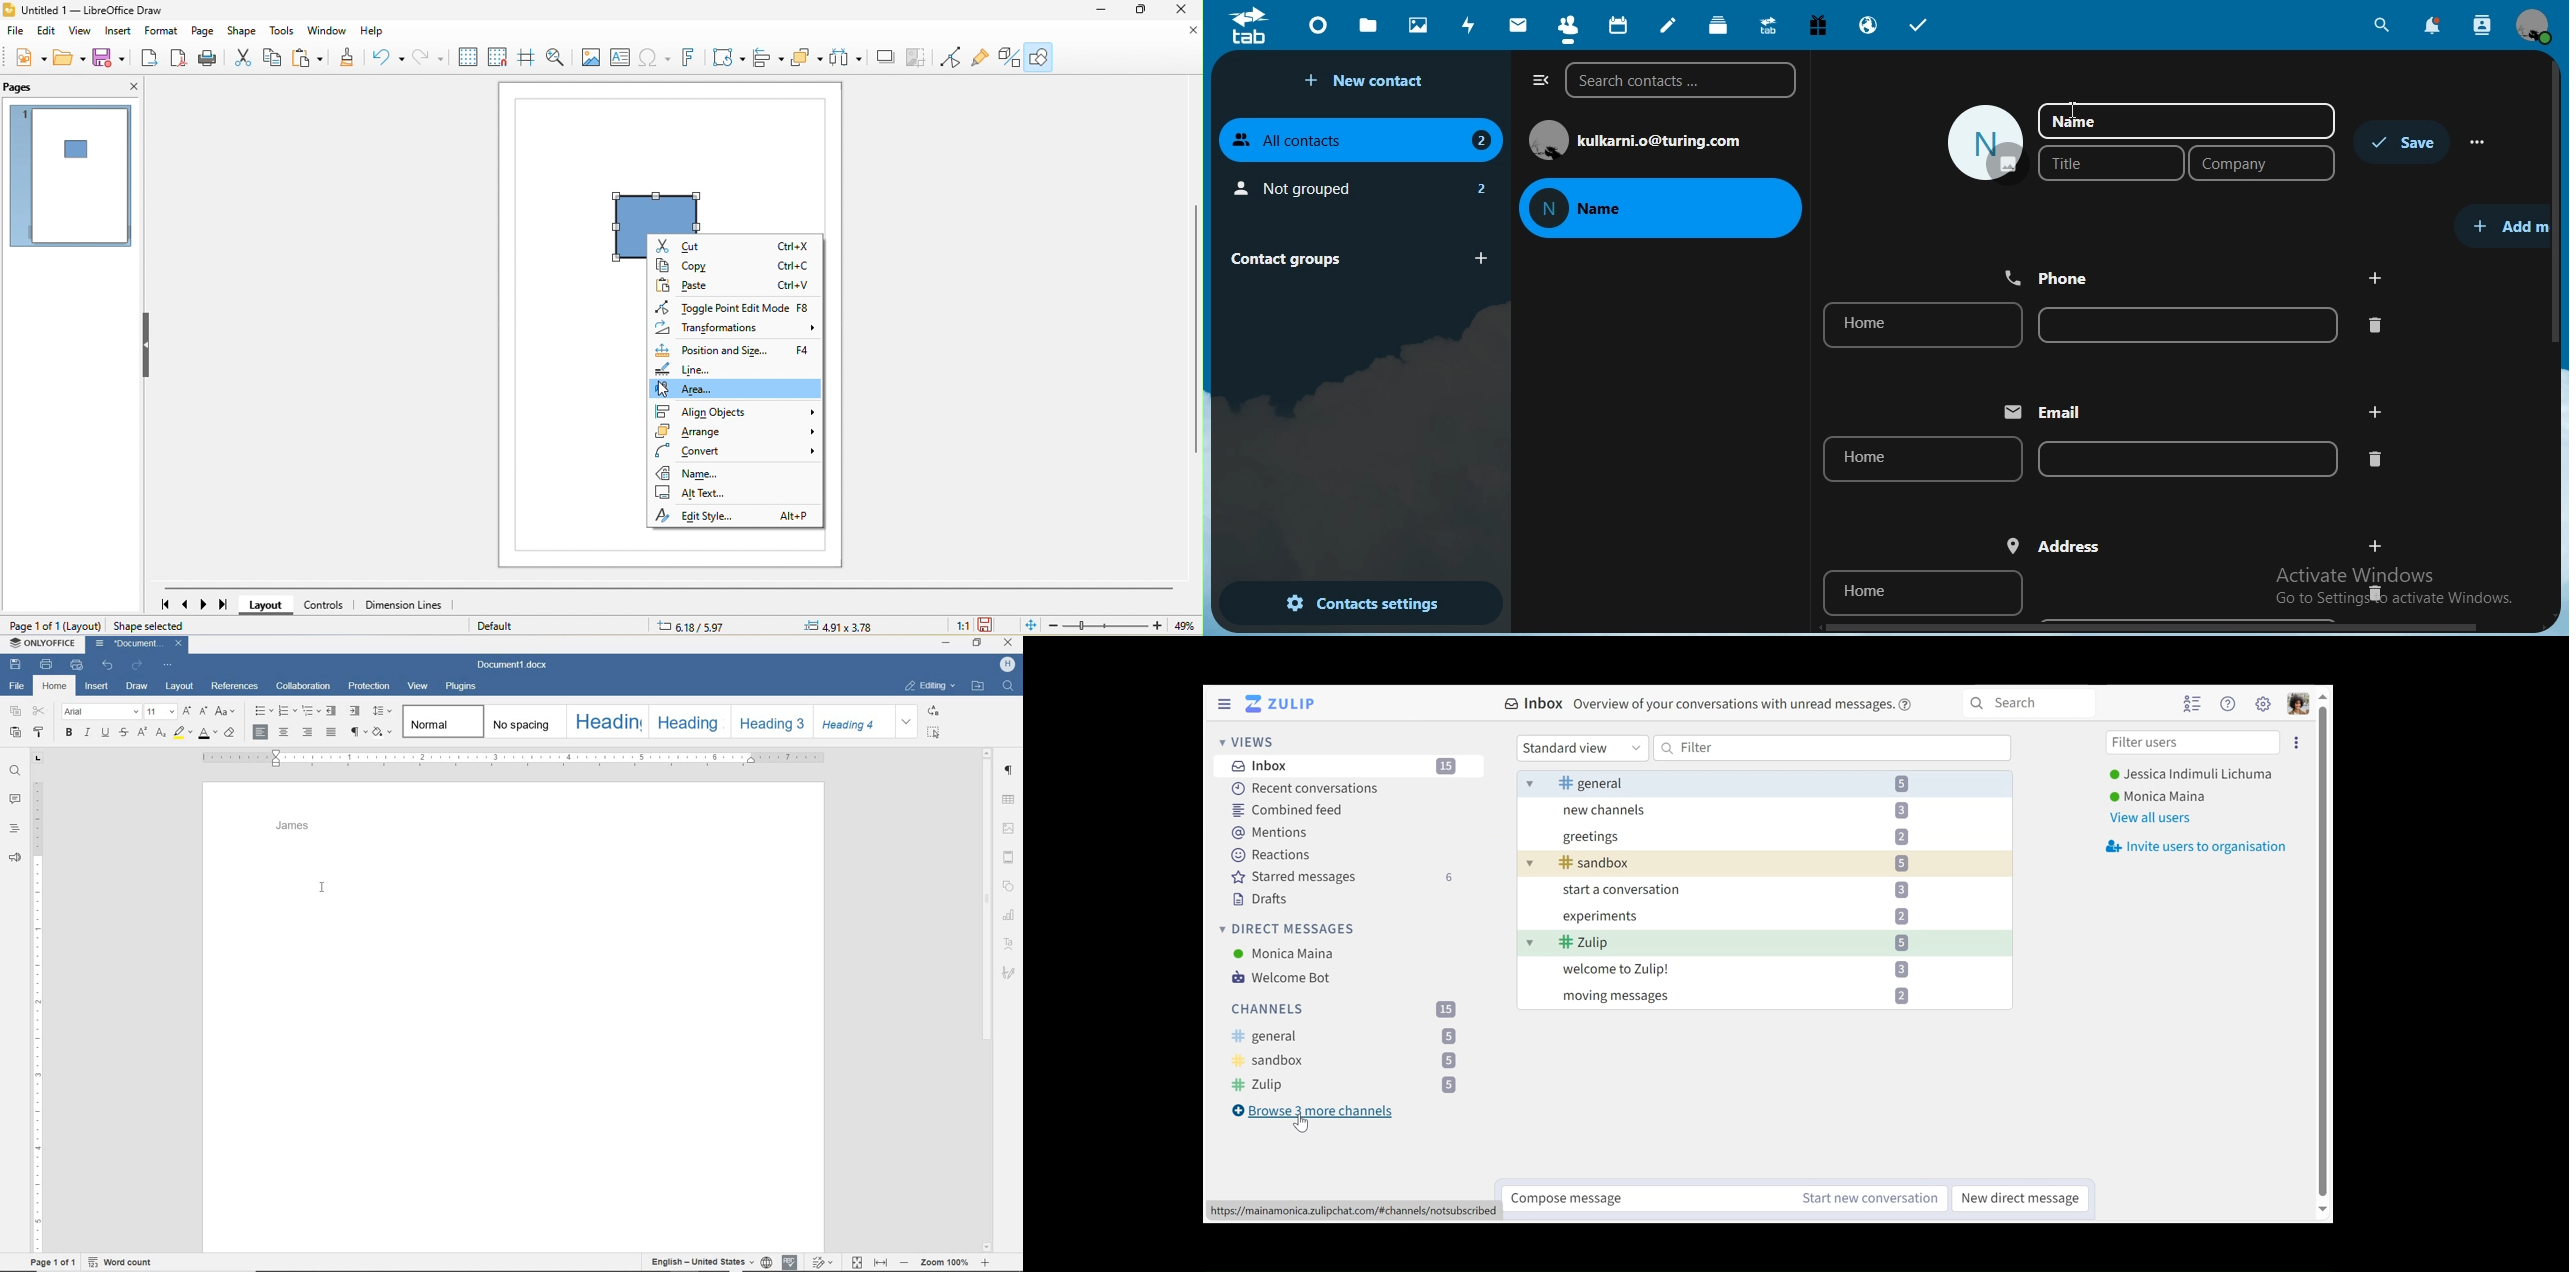  What do you see at coordinates (295, 827) in the screenshot?
I see `james` at bounding box center [295, 827].